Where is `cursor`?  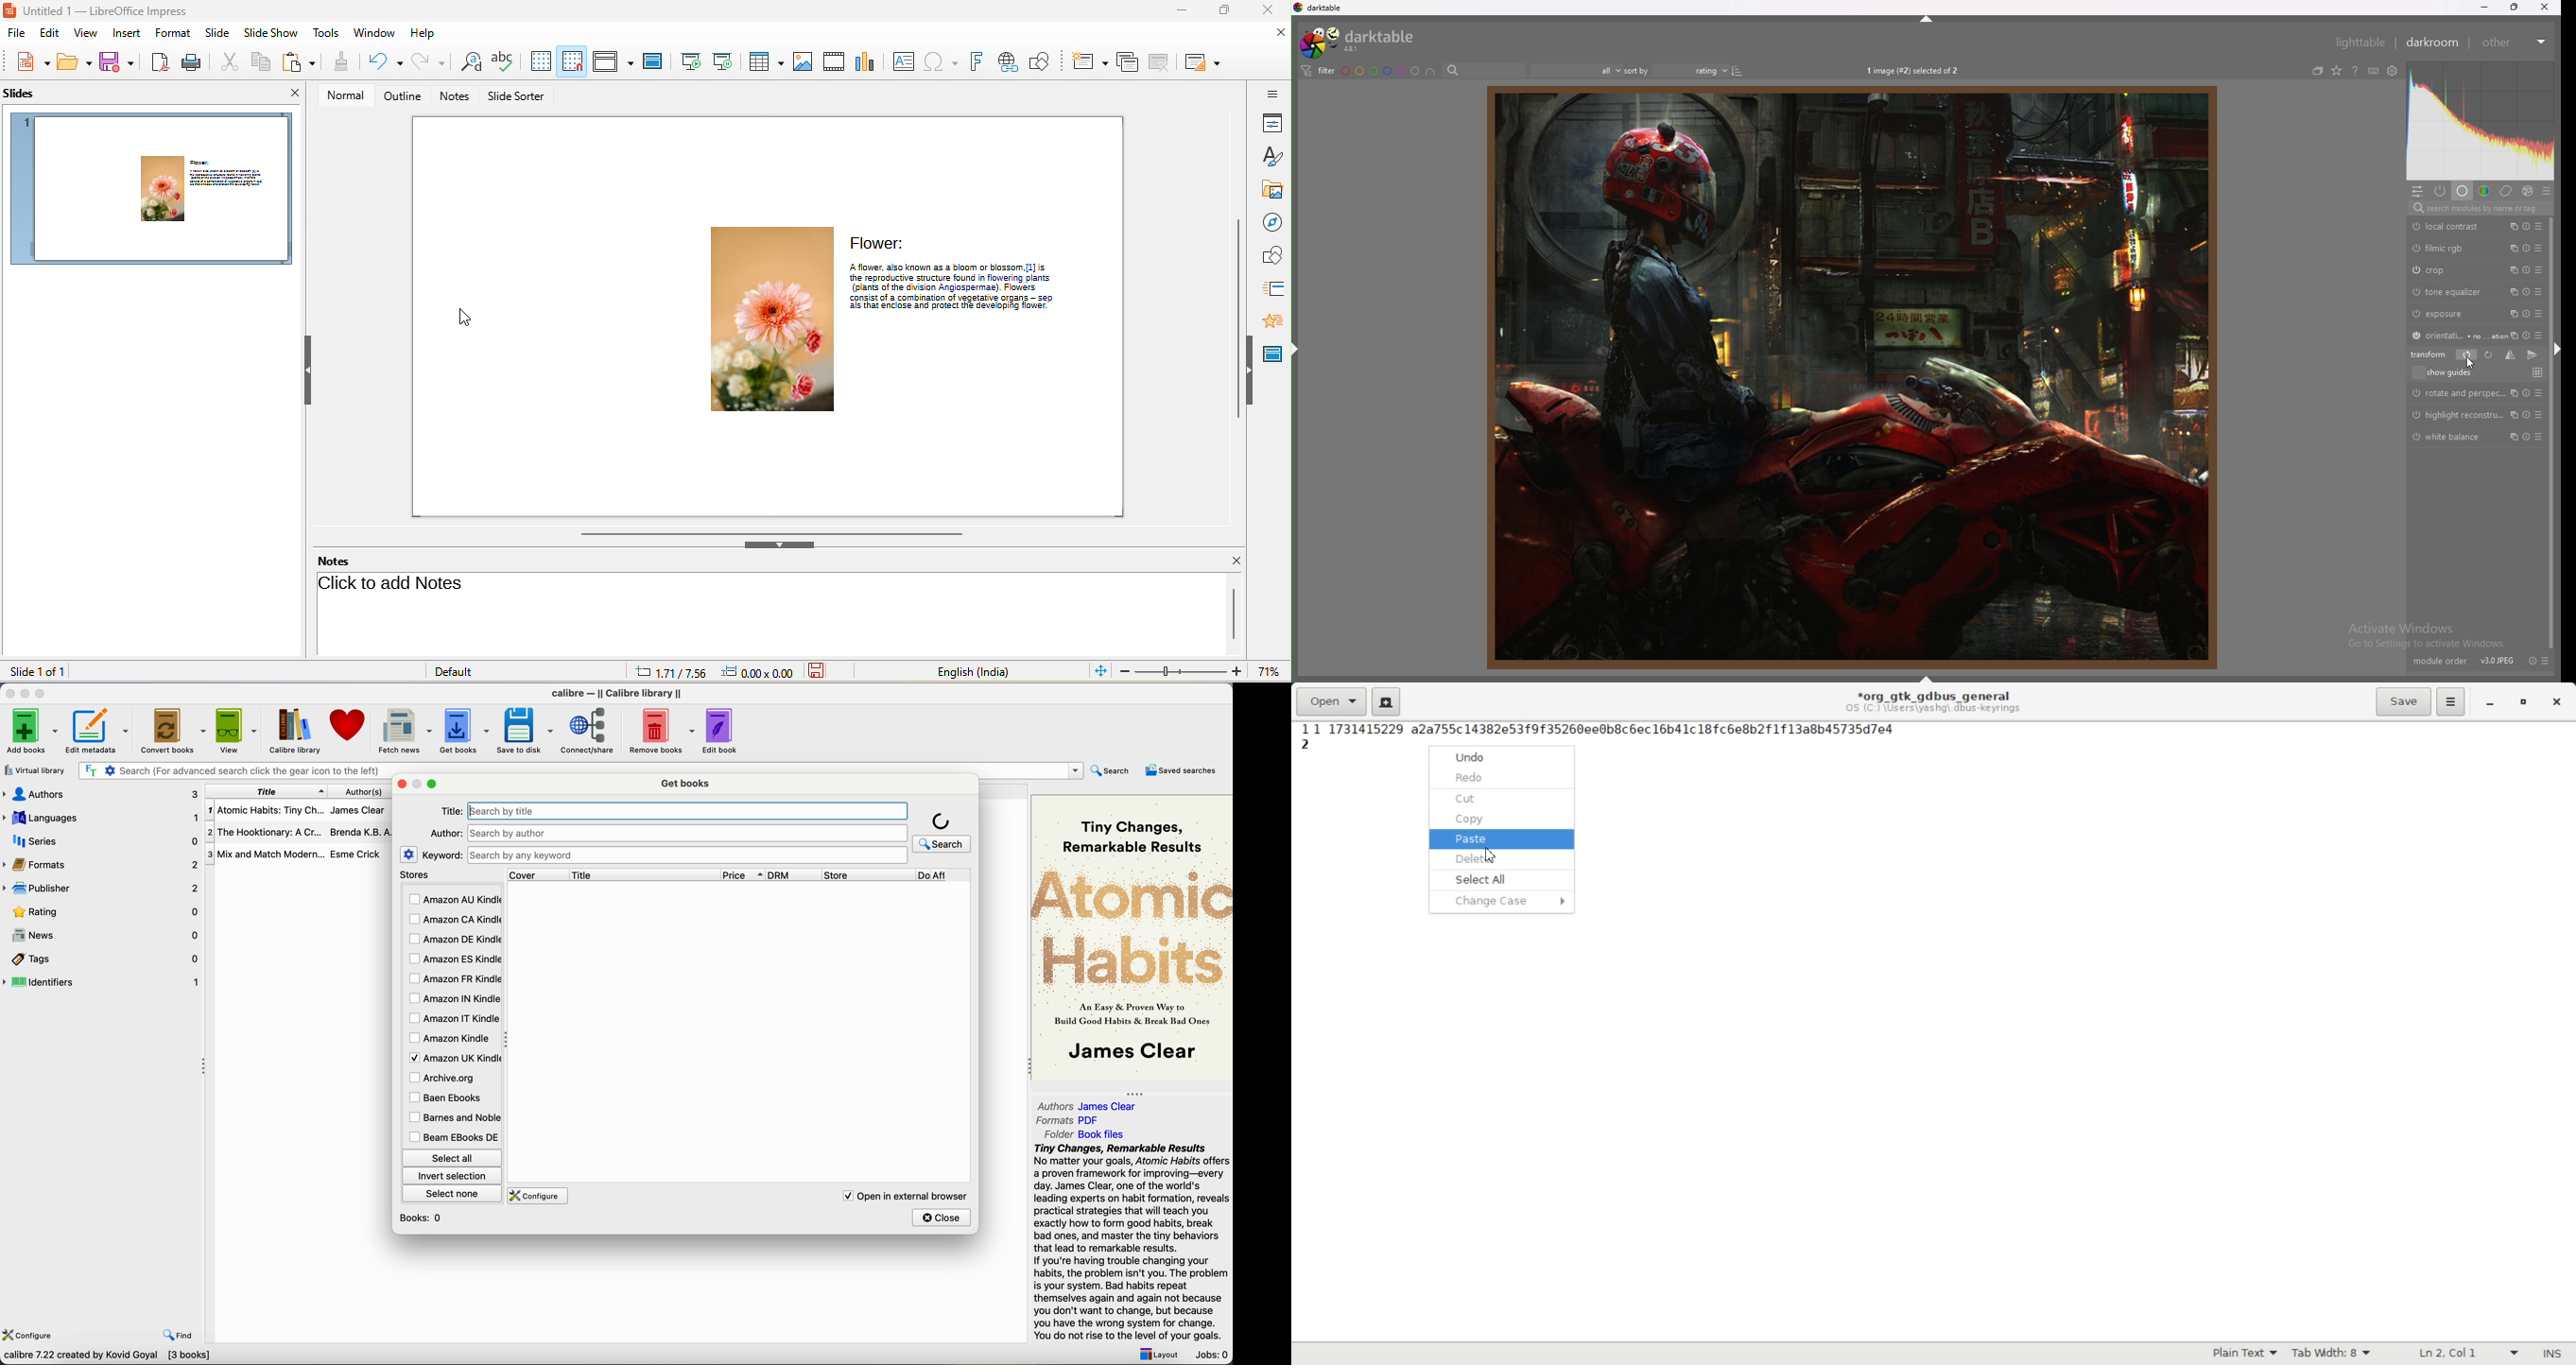 cursor is located at coordinates (2470, 363).